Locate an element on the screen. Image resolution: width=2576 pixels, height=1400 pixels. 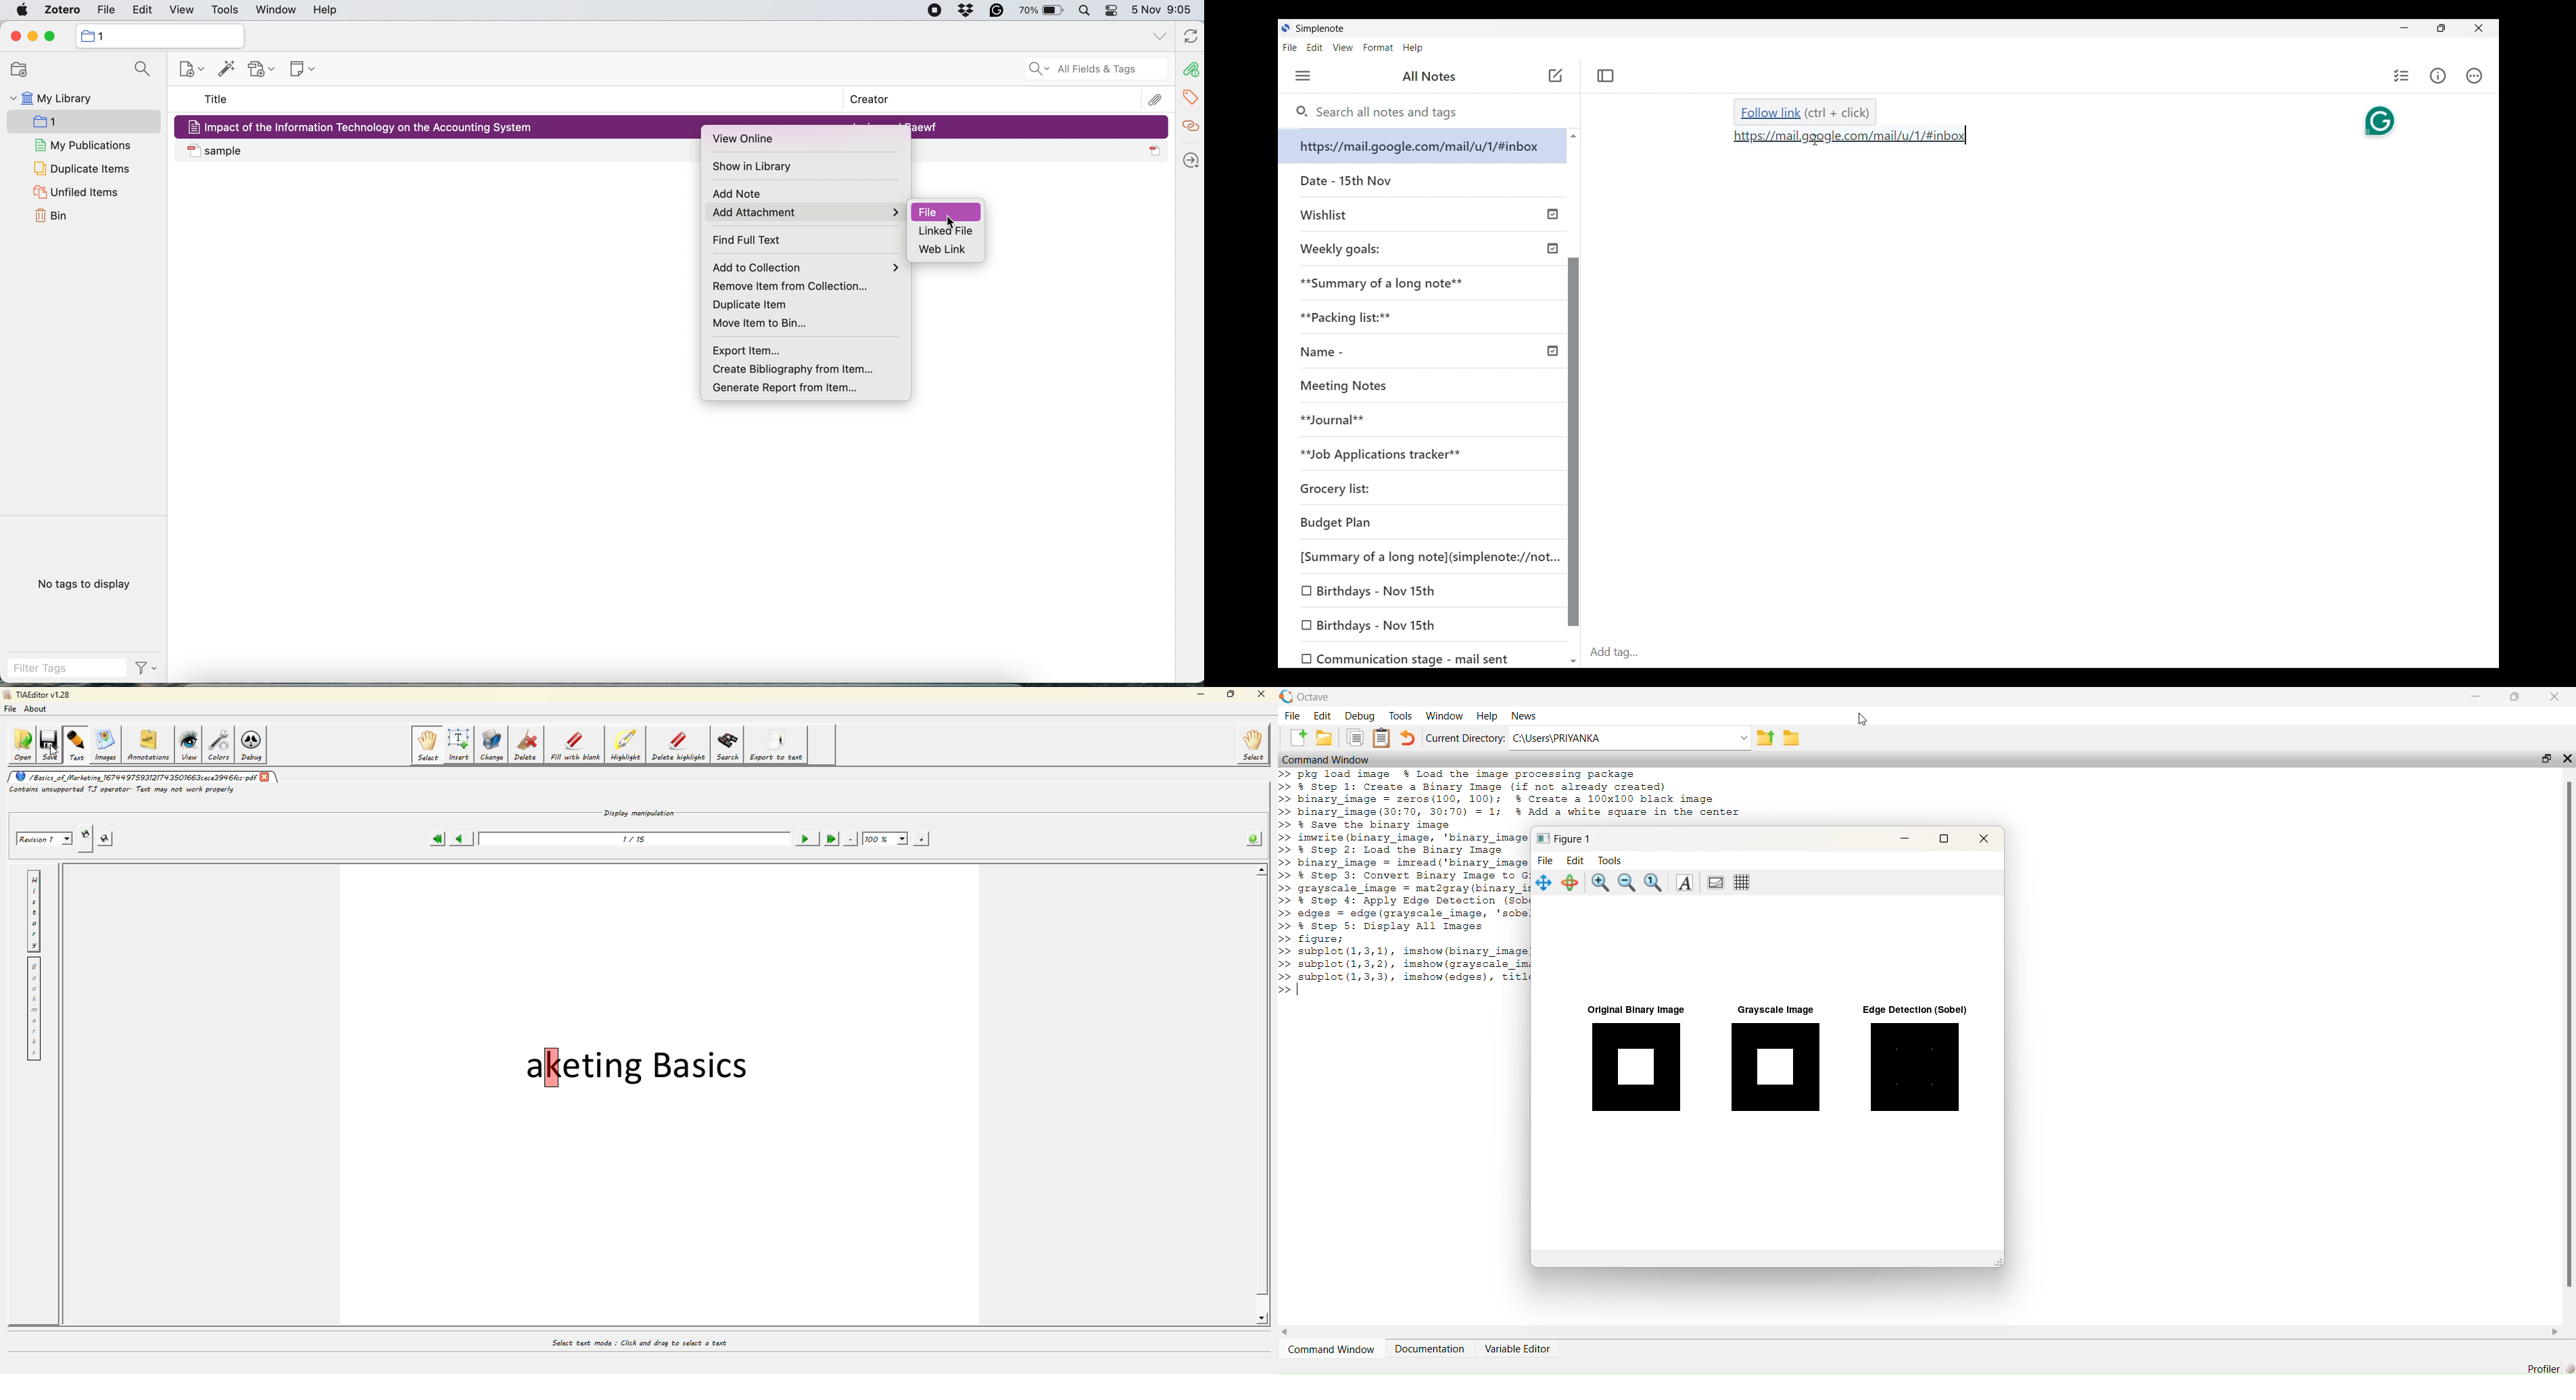
all fields and tags is located at coordinates (1085, 70).